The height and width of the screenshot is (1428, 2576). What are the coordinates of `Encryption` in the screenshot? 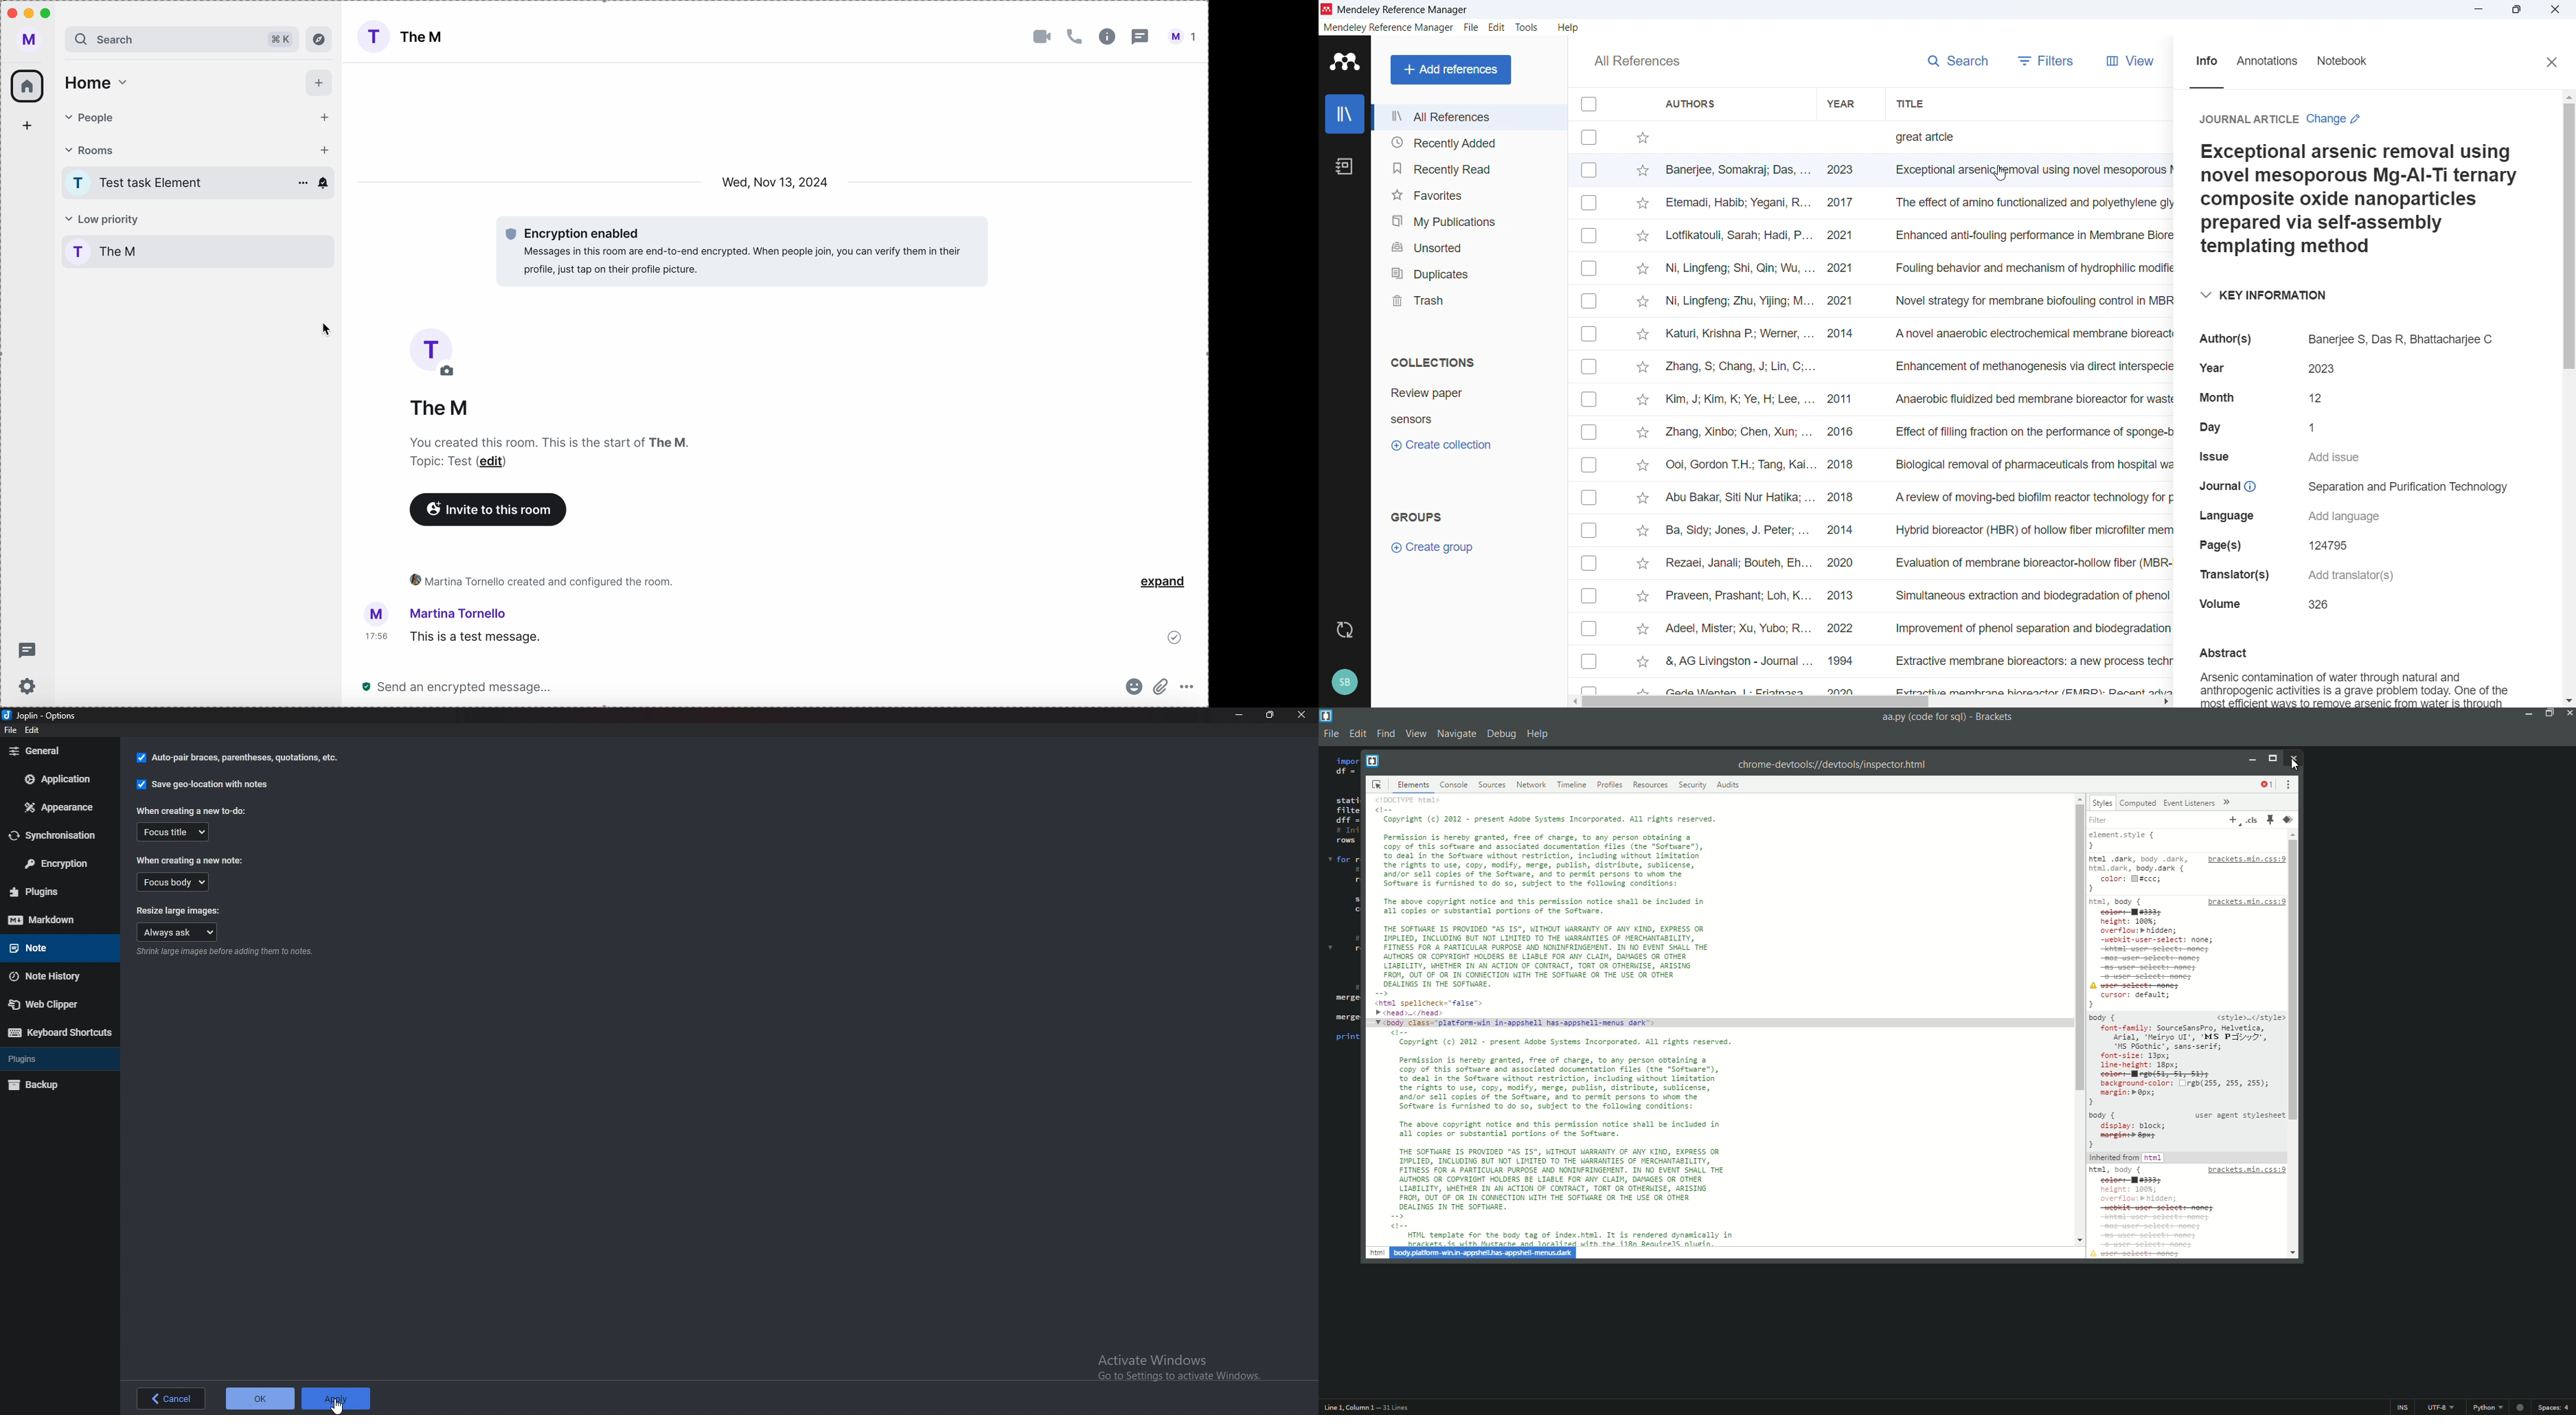 It's located at (58, 863).